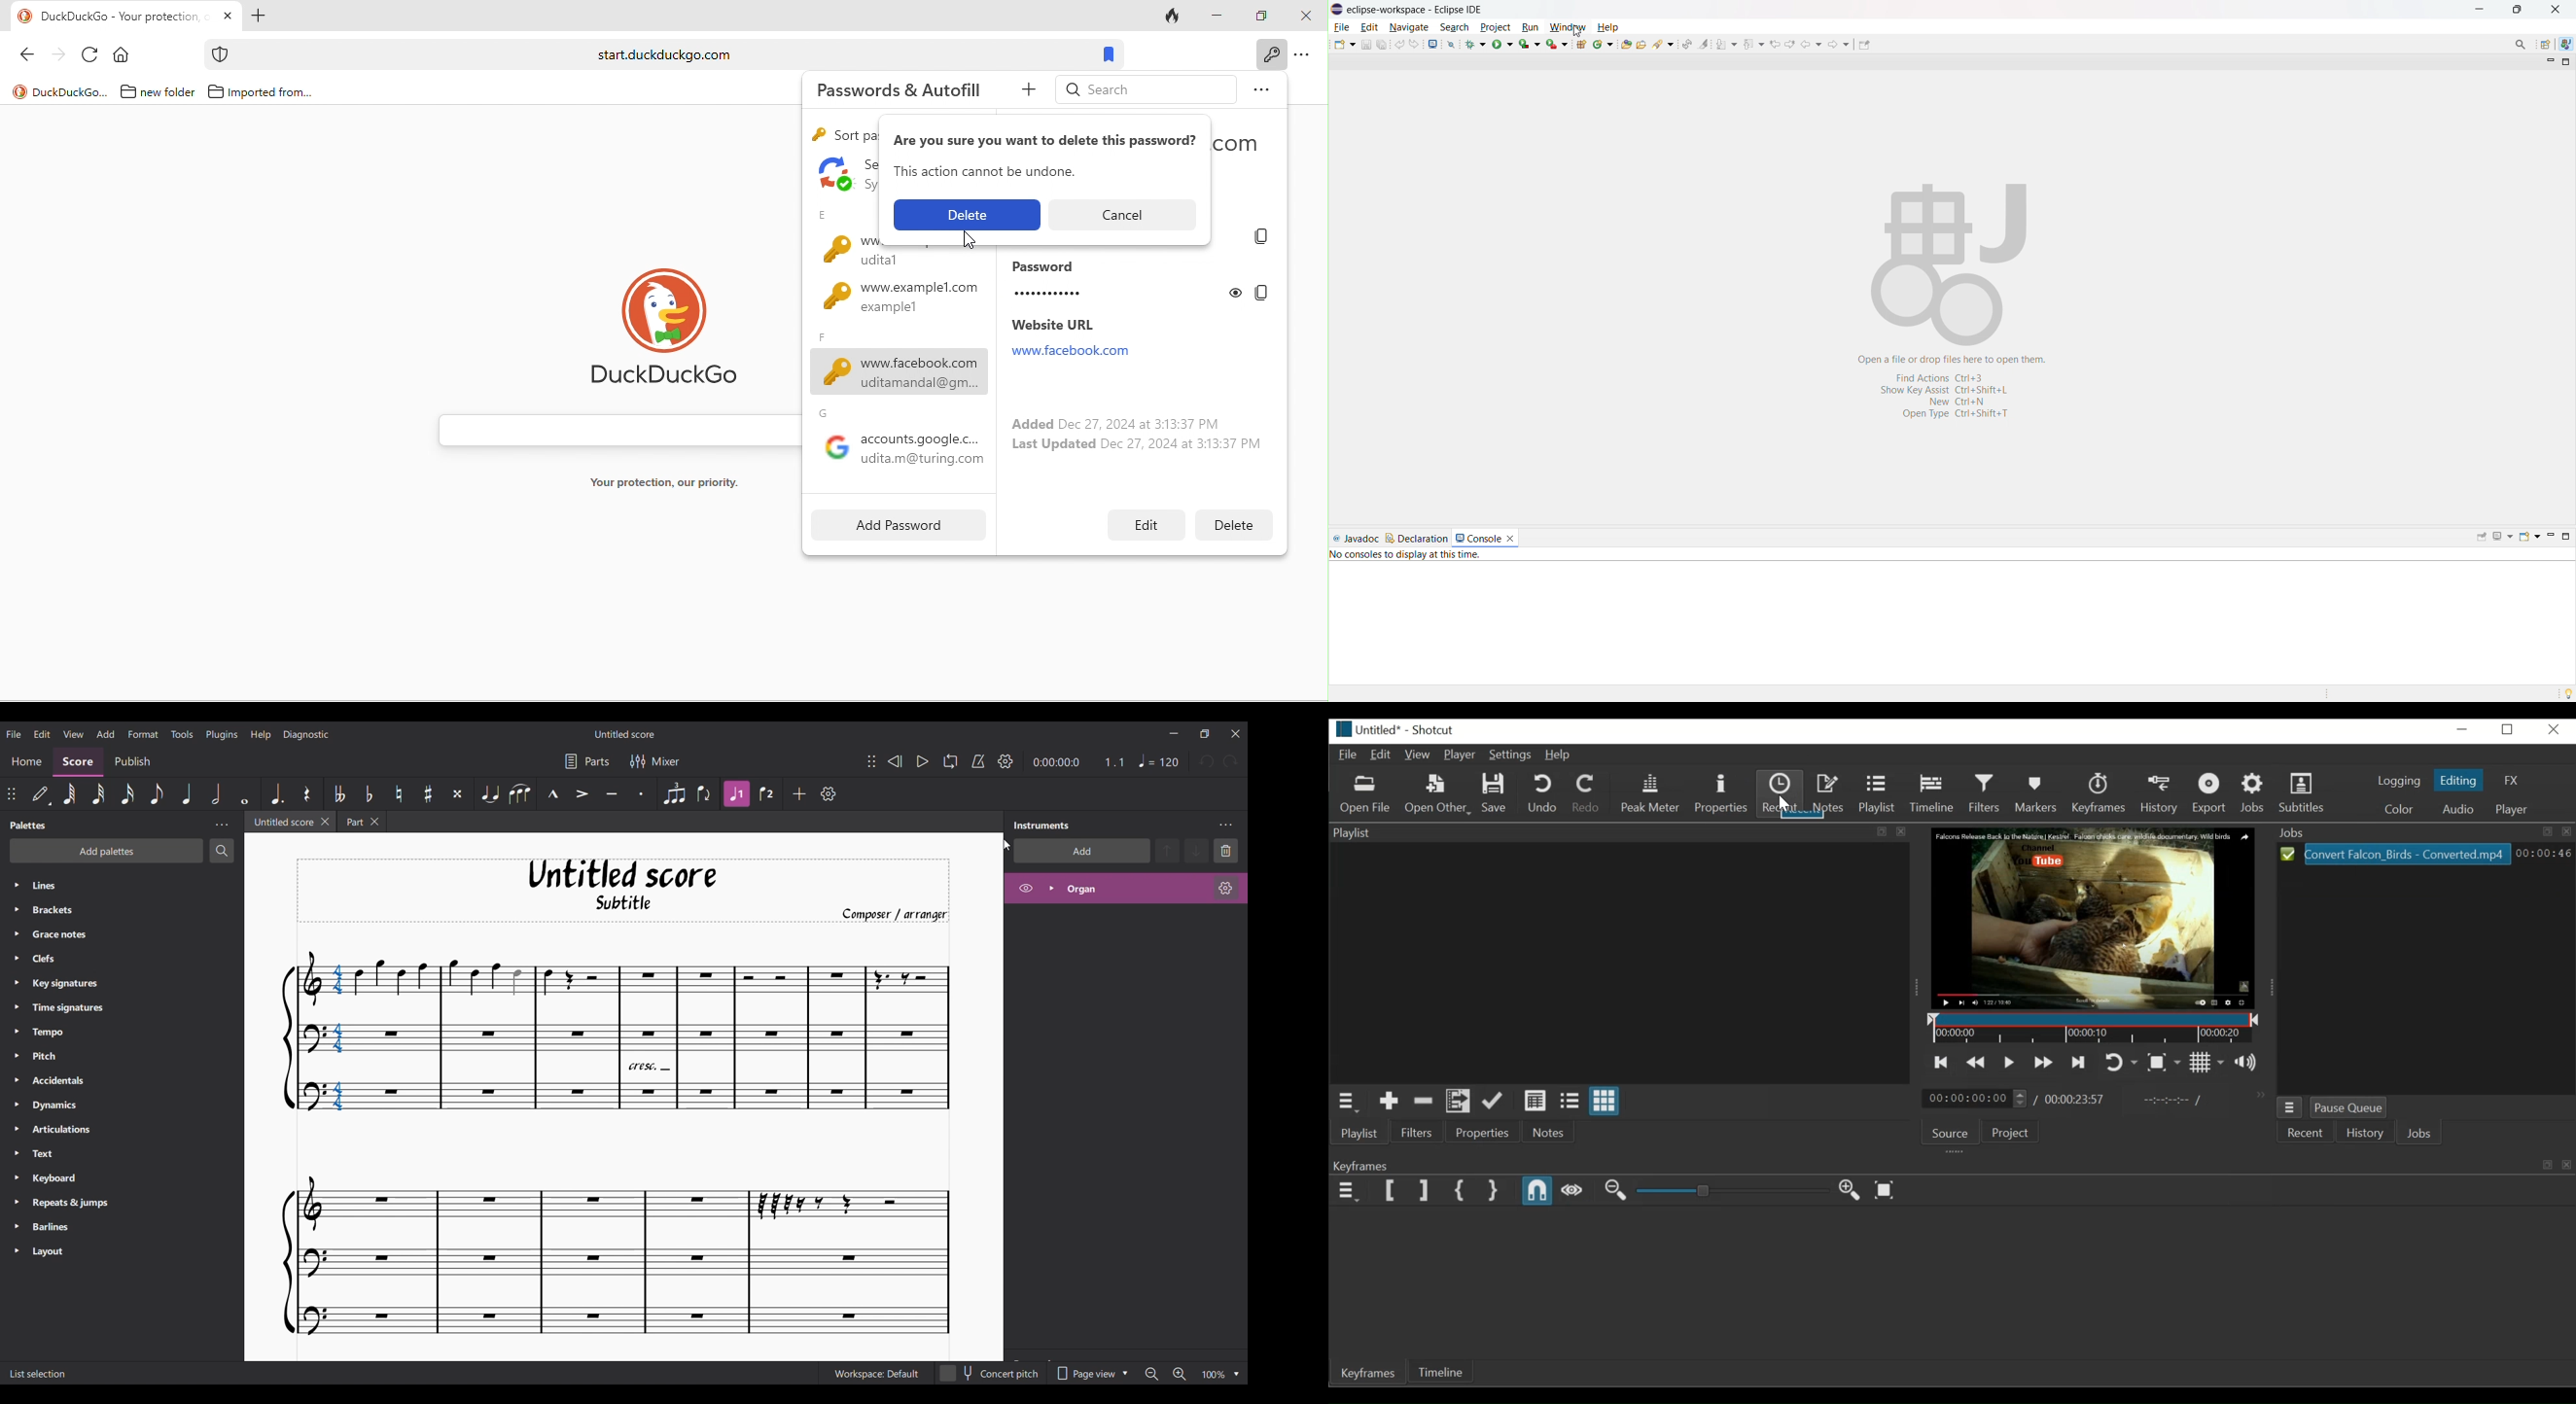 Image resolution: width=2576 pixels, height=1428 pixels. I want to click on Skip to the next point, so click(2079, 1063).